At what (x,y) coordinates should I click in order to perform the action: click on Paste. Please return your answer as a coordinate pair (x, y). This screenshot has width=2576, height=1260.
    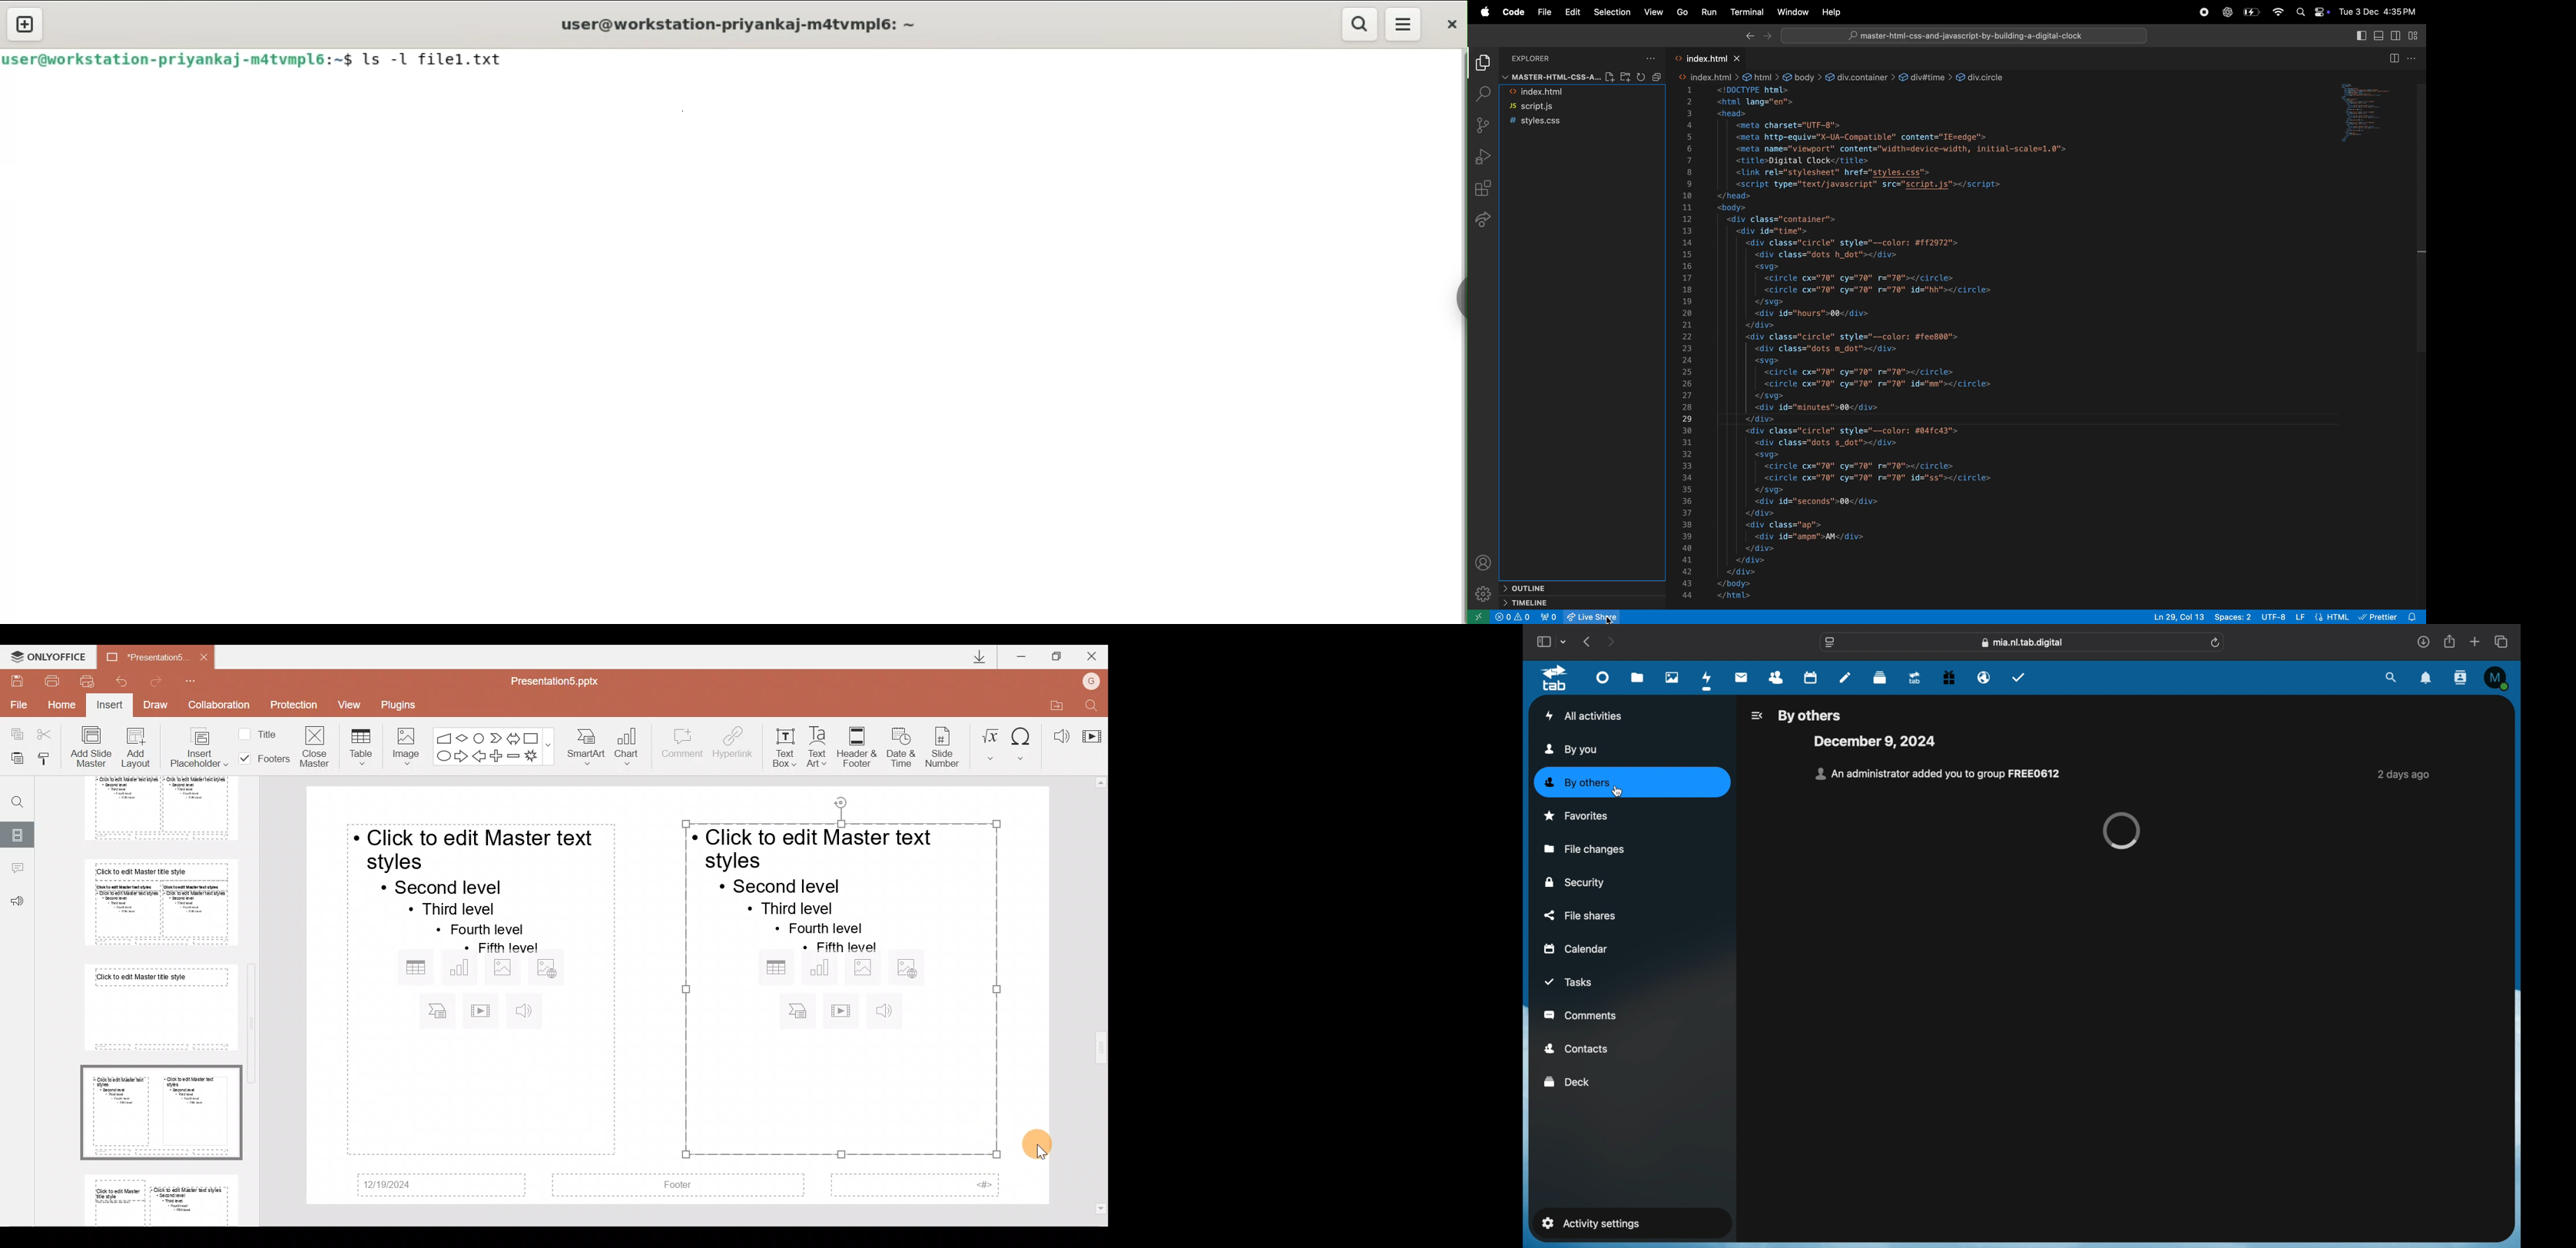
    Looking at the image, I should click on (17, 760).